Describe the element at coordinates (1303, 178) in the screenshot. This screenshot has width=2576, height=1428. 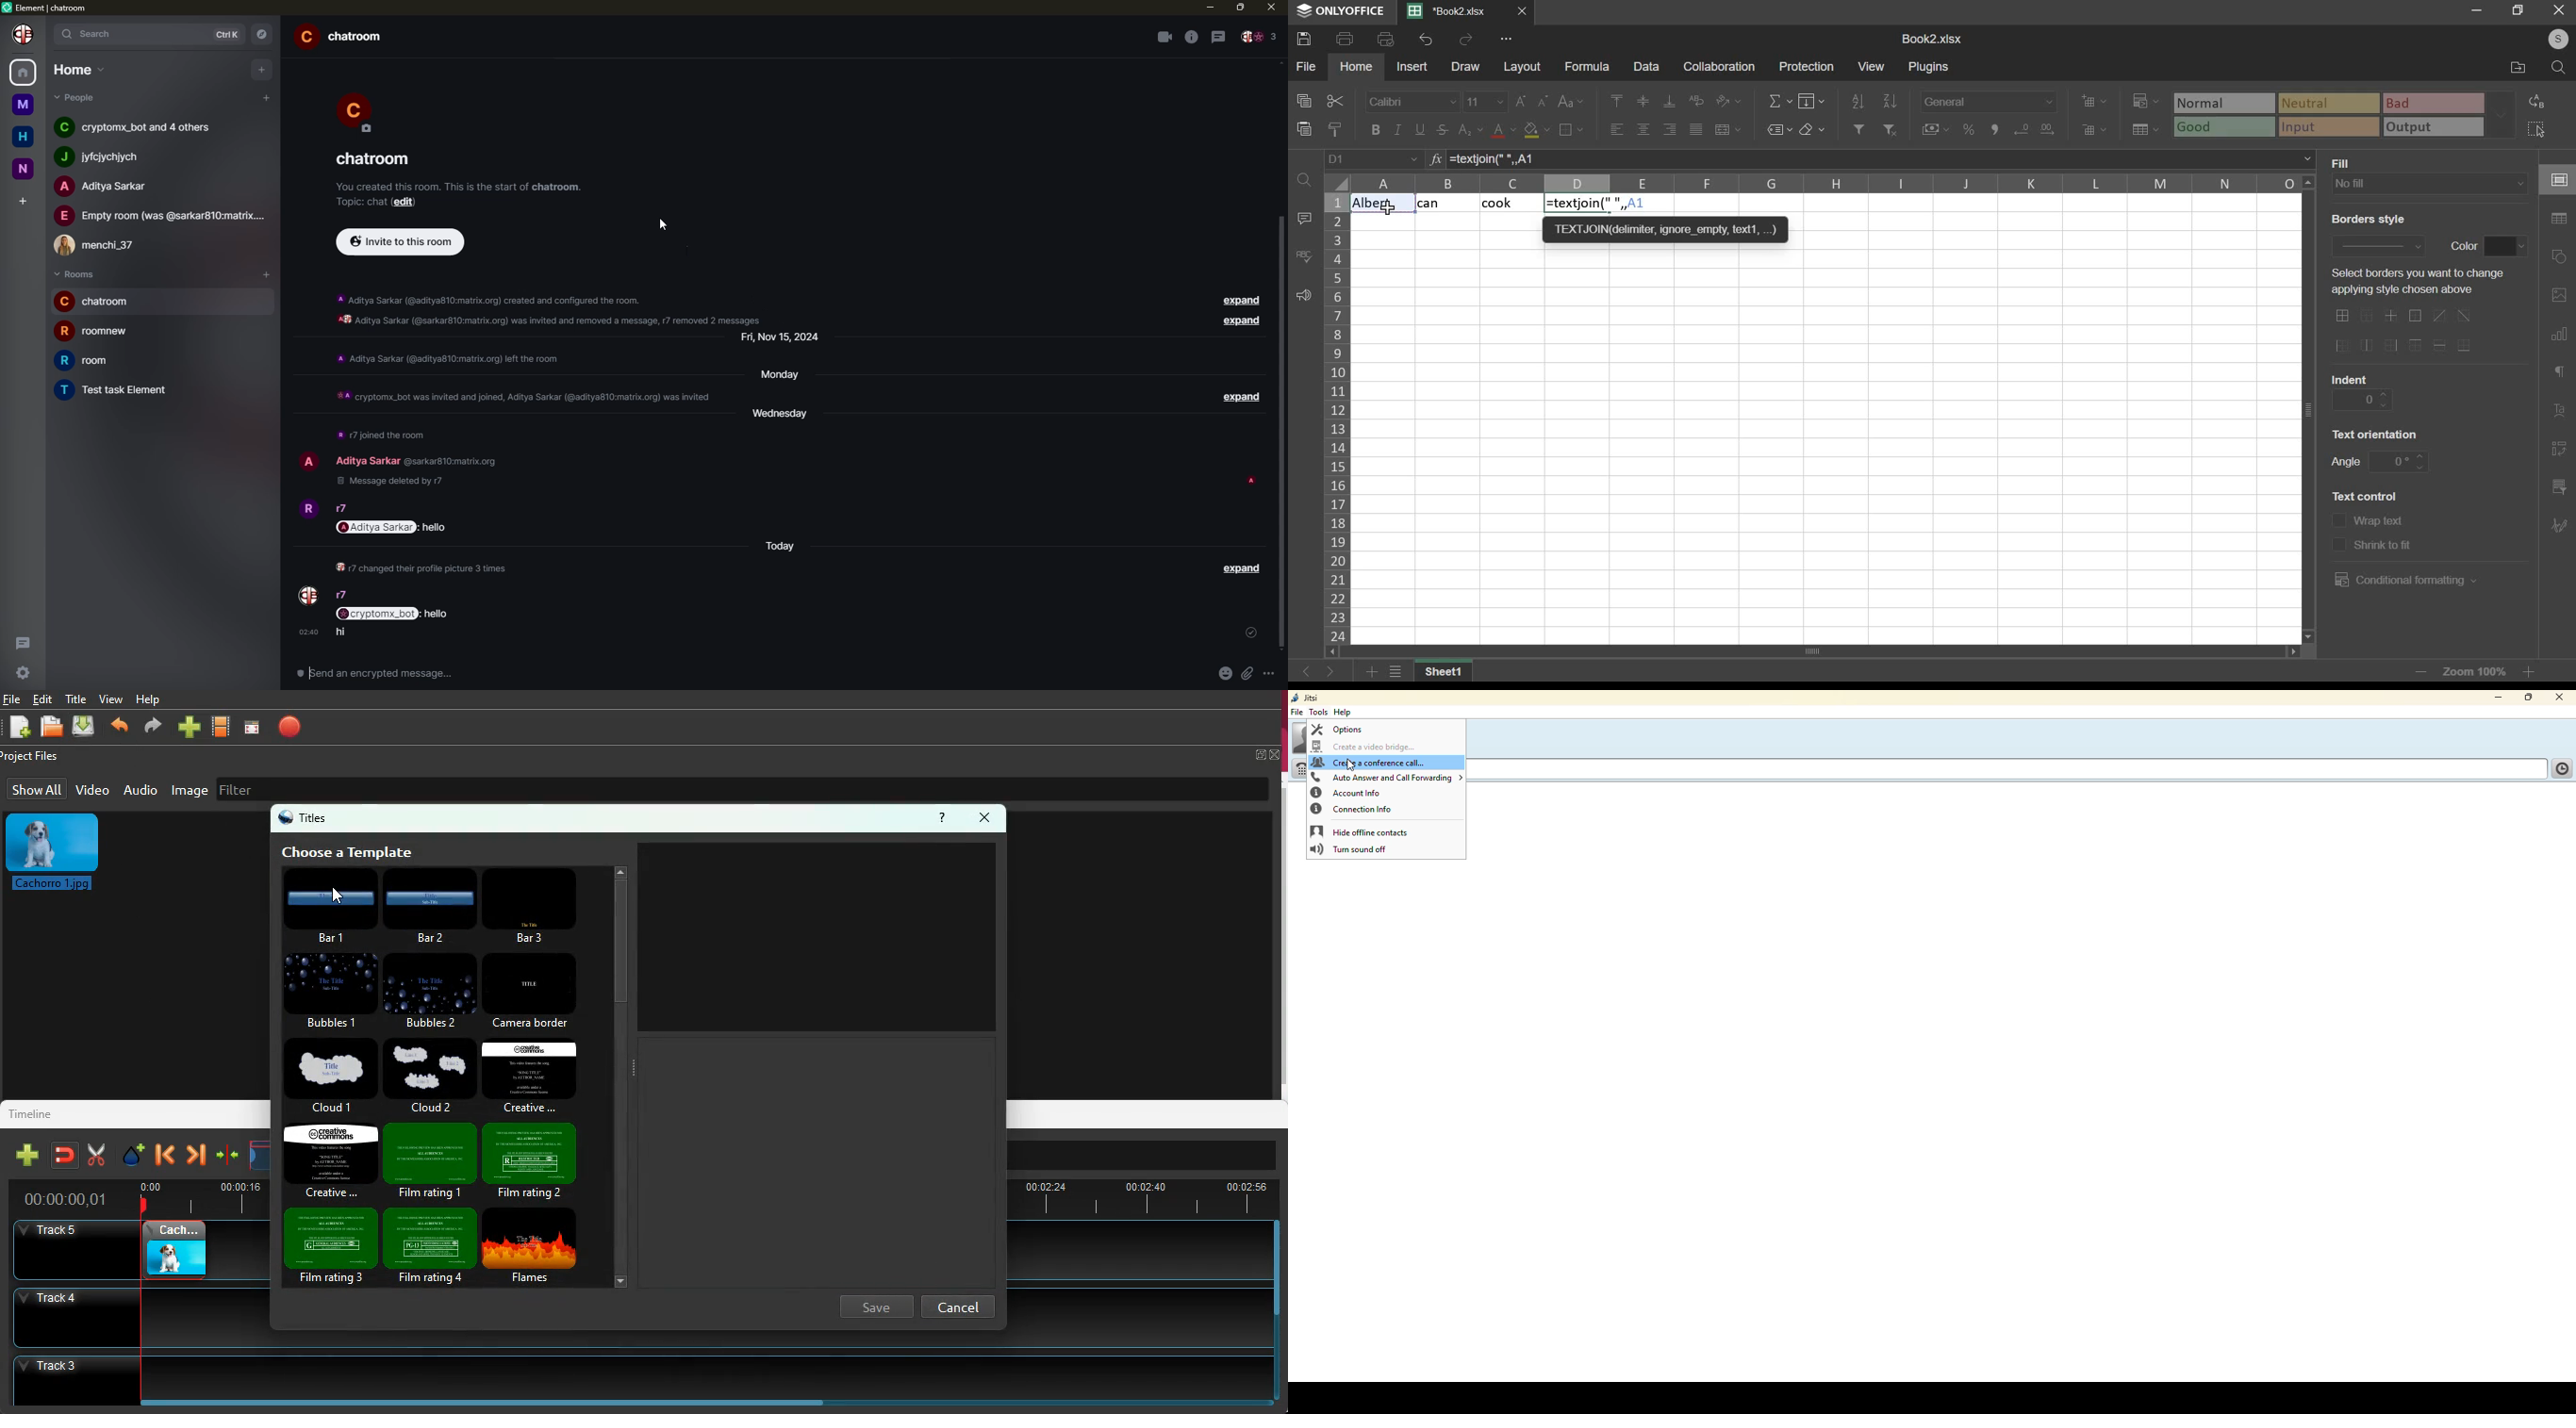
I see `find` at that location.